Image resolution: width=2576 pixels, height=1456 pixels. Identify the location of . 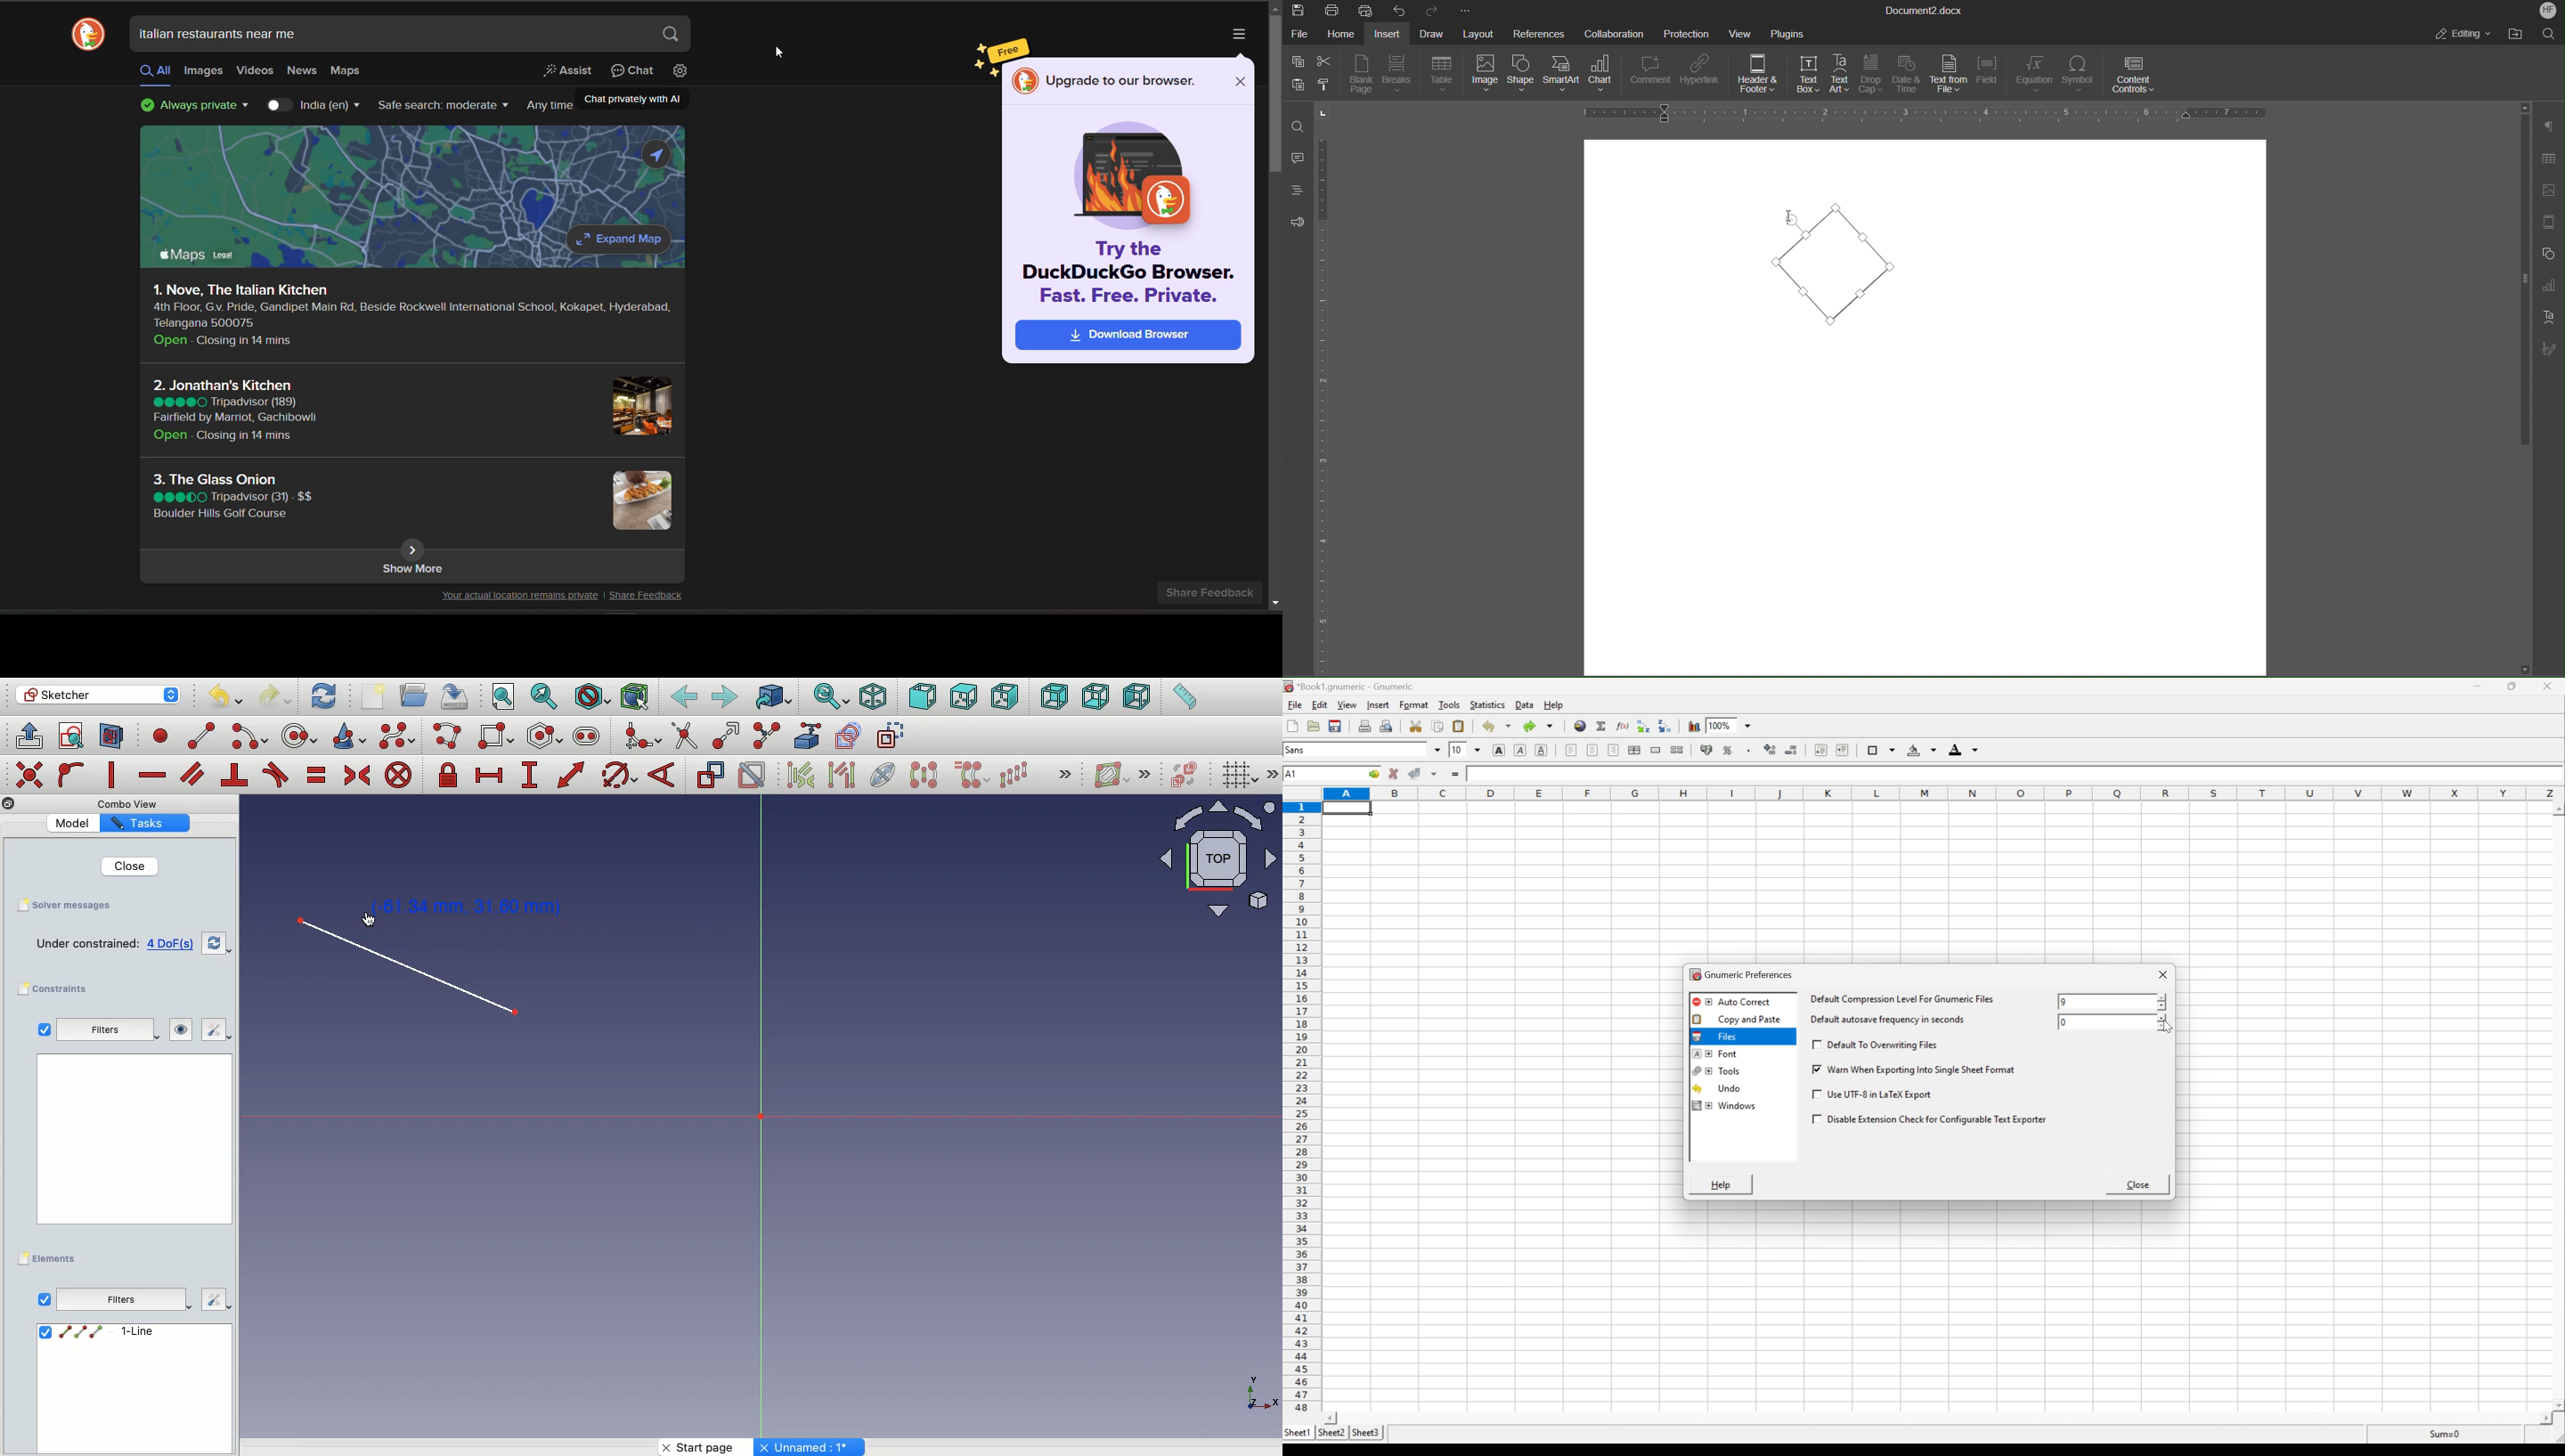
(216, 1301).